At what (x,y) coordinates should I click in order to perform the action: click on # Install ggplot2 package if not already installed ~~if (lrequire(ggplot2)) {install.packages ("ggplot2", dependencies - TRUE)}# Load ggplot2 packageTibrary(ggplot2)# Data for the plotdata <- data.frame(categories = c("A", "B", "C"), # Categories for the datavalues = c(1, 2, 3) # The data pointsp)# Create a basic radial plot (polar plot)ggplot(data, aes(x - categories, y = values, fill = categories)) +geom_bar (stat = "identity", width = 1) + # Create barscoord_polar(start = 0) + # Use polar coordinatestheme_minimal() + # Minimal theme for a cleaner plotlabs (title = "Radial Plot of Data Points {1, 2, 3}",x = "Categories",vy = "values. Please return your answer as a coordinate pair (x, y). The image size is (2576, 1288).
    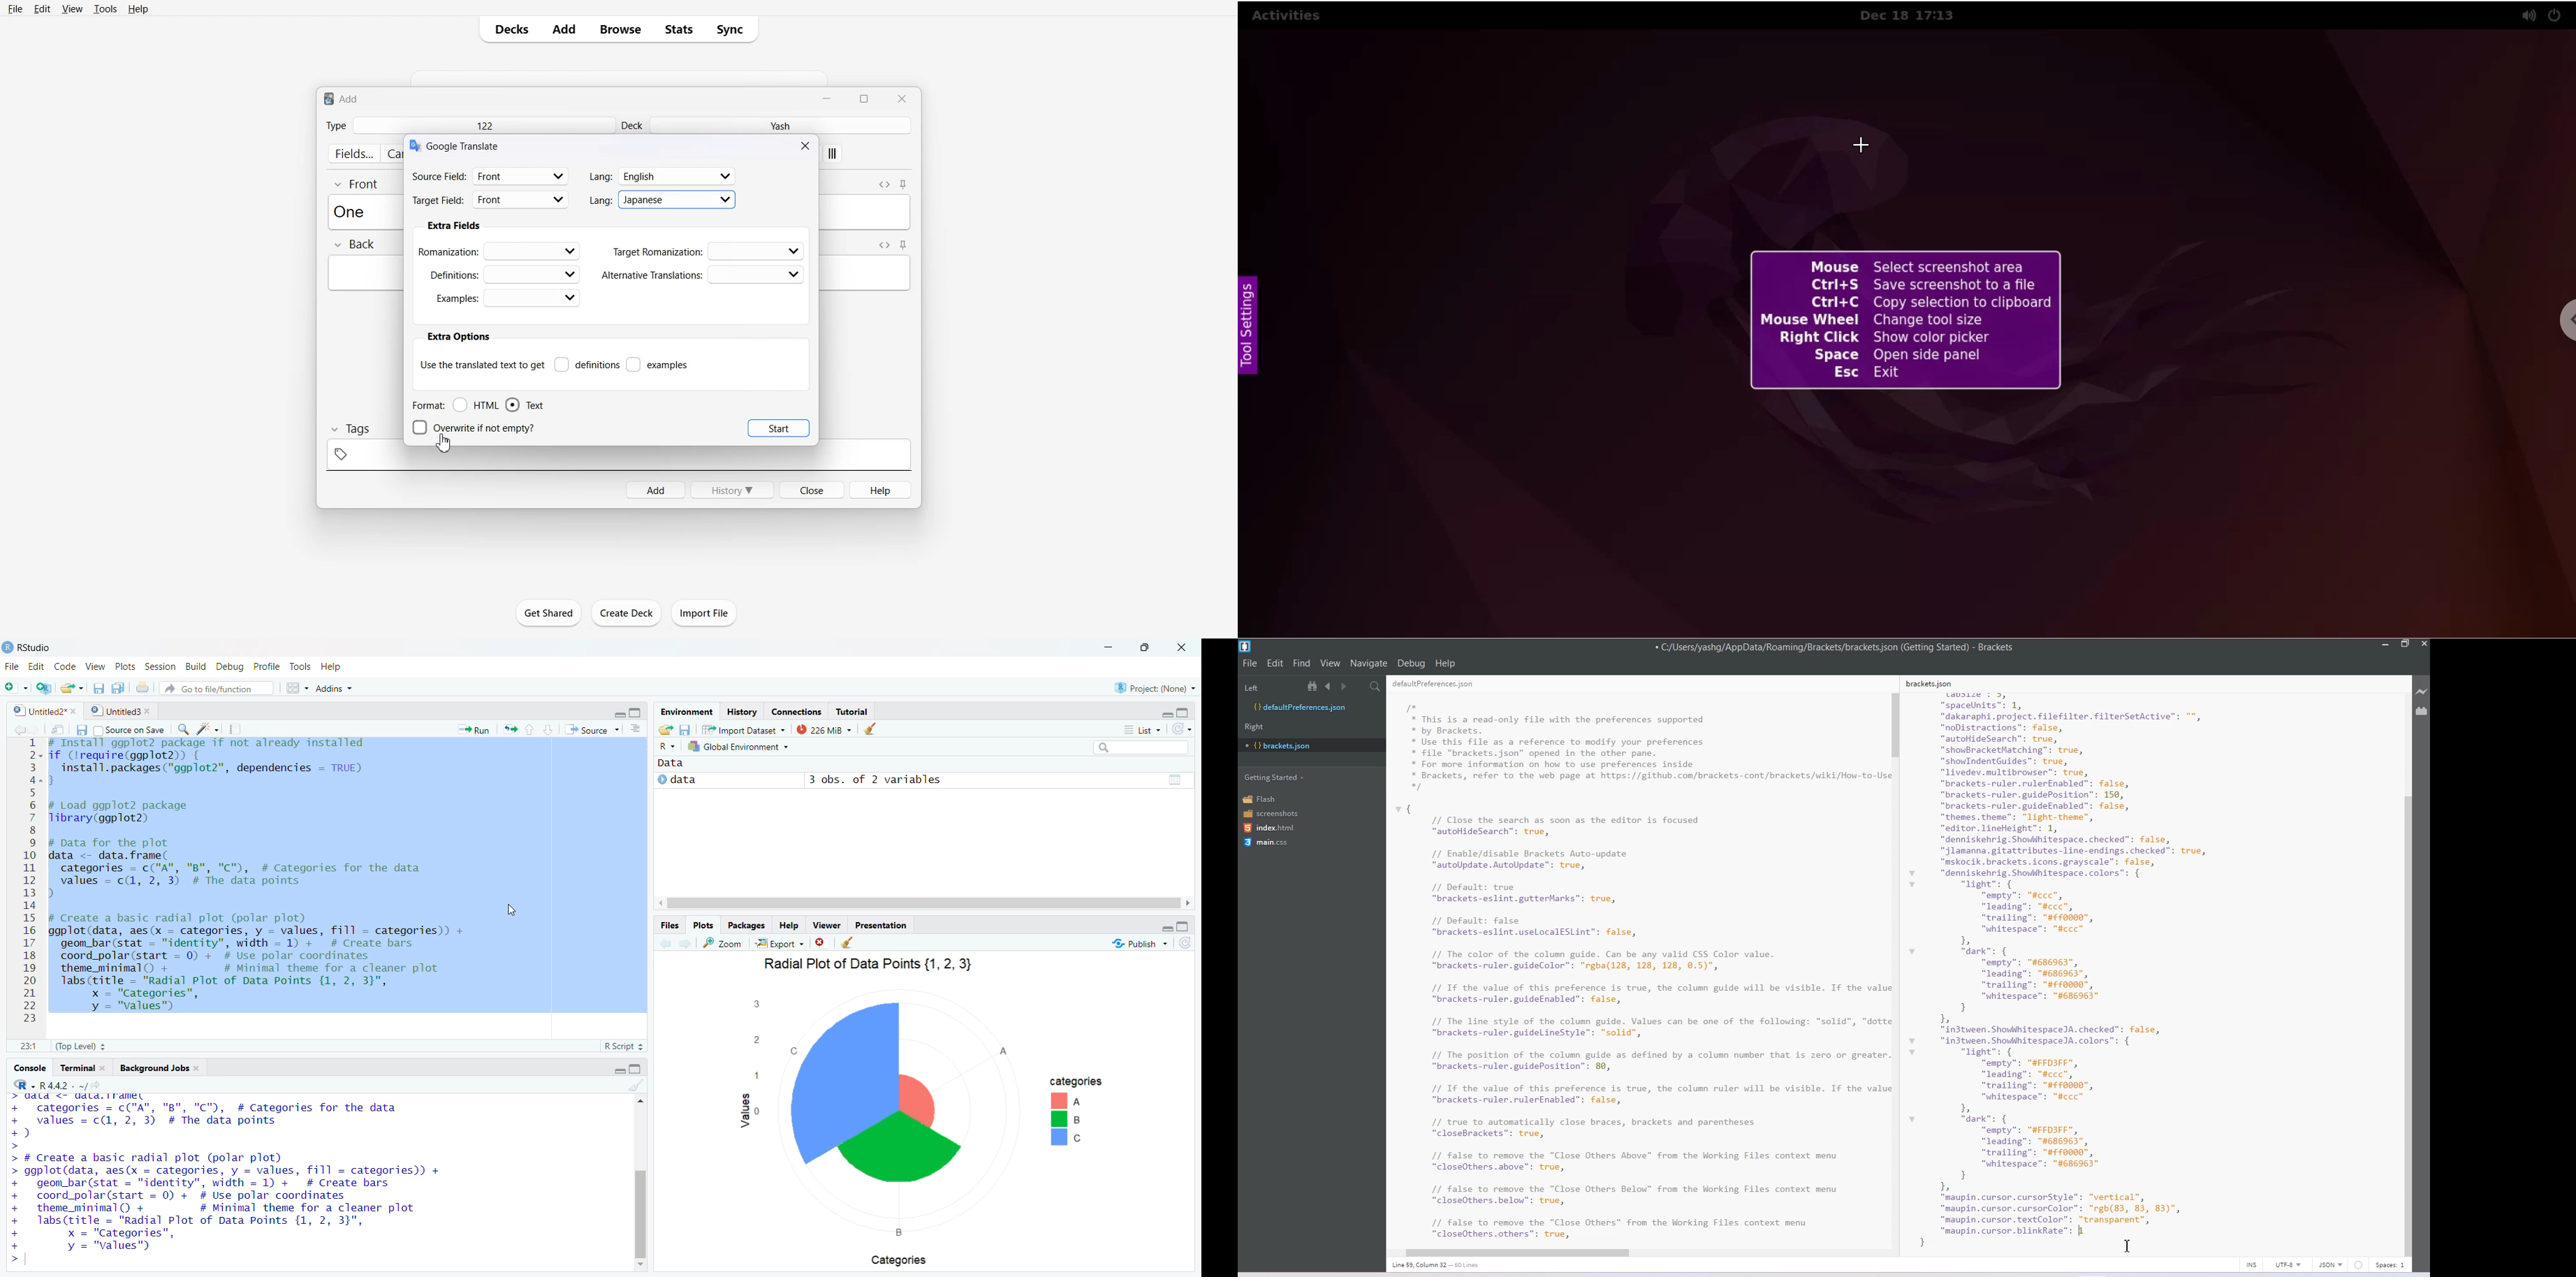
    Looking at the image, I should click on (337, 875).